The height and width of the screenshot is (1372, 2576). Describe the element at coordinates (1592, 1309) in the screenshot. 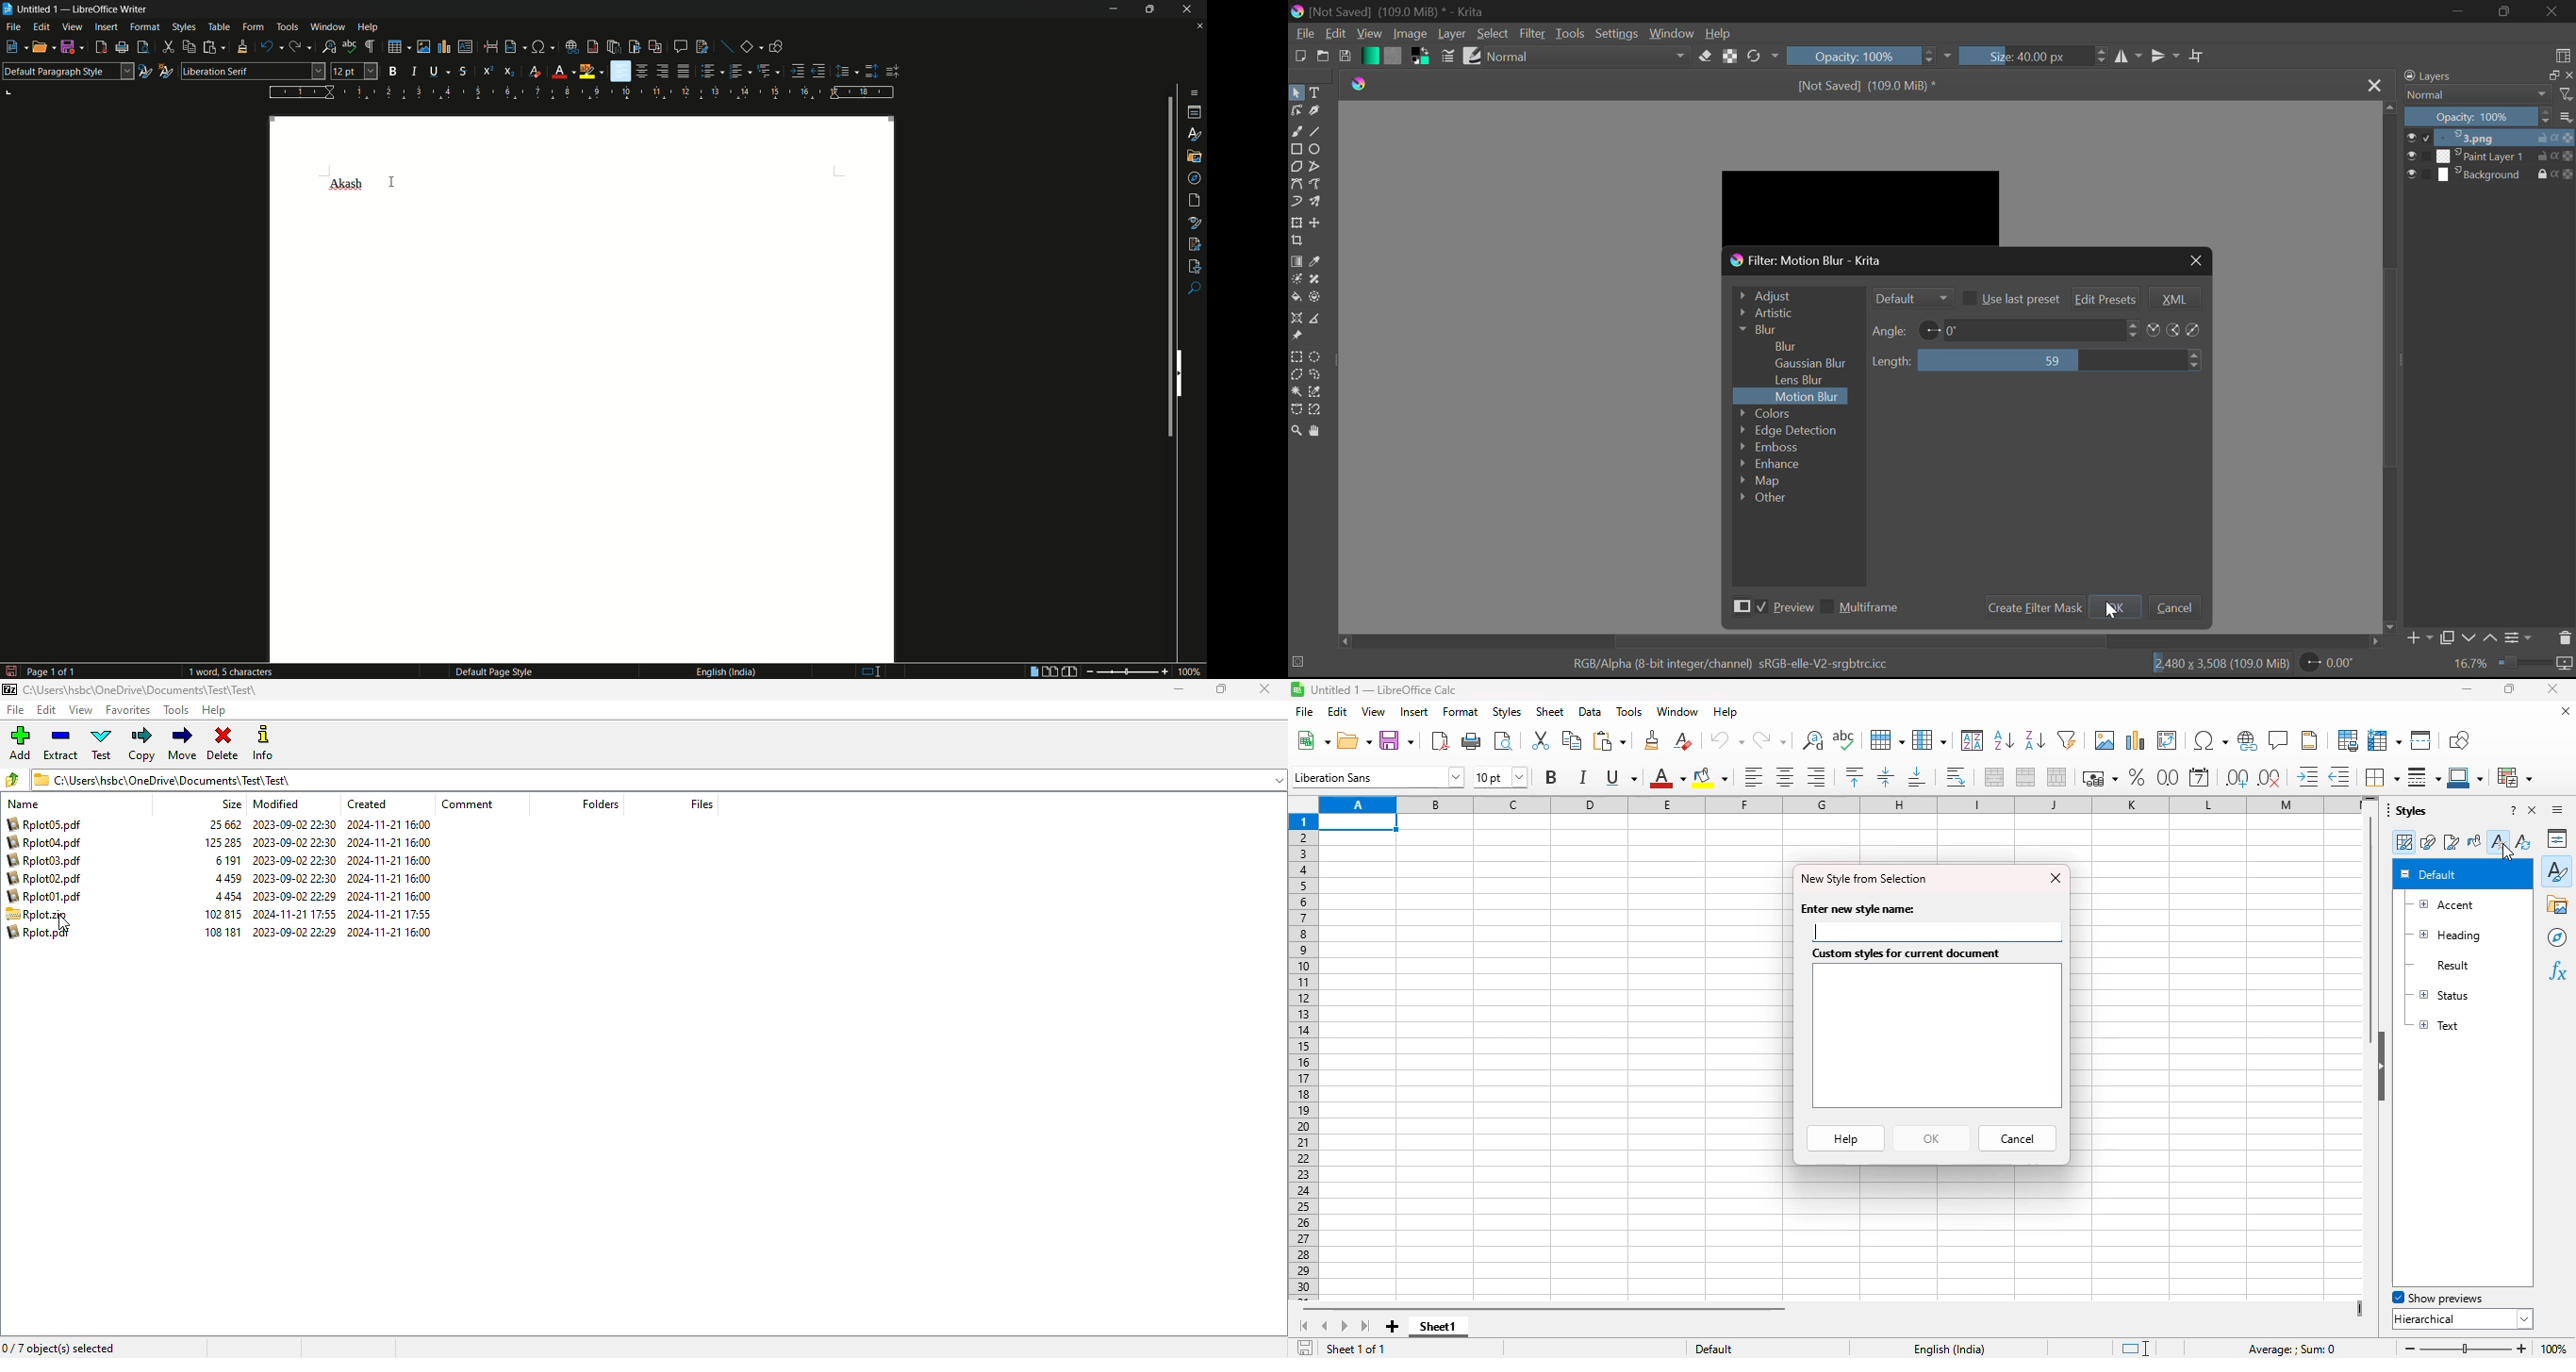

I see `horizontal scroll bar` at that location.